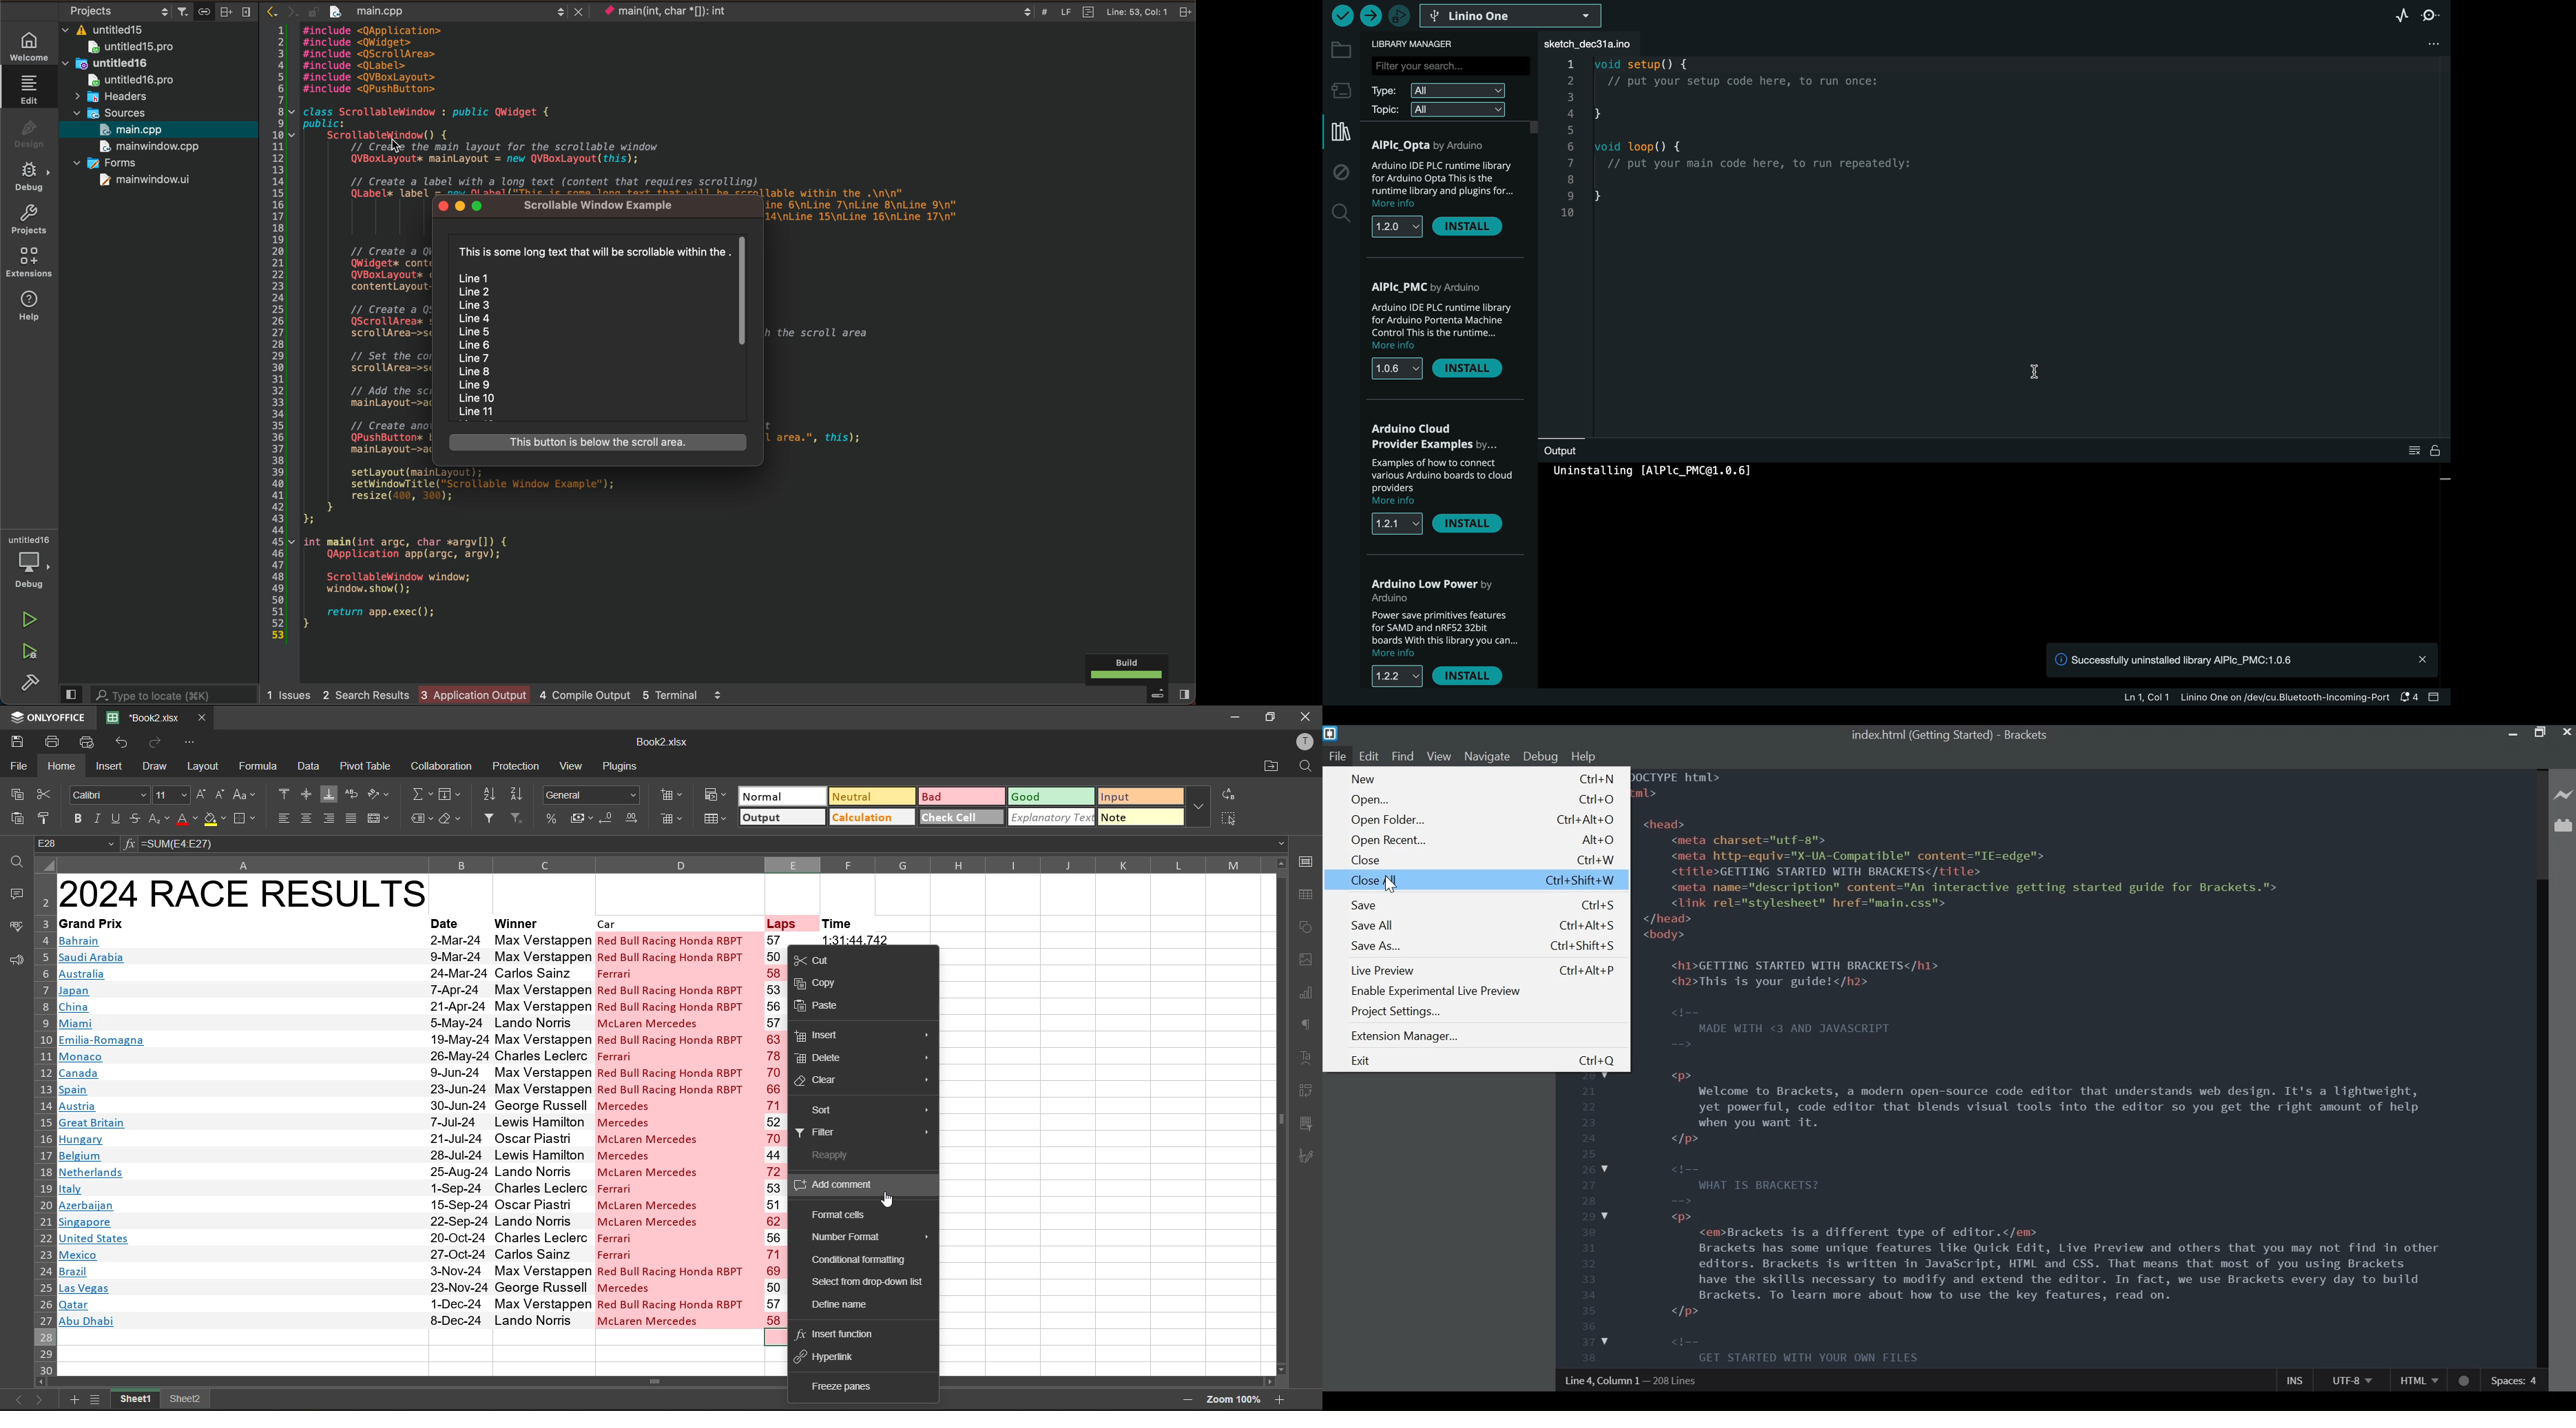 This screenshot has height=1428, width=2576. What do you see at coordinates (45, 818) in the screenshot?
I see `copy style` at bounding box center [45, 818].